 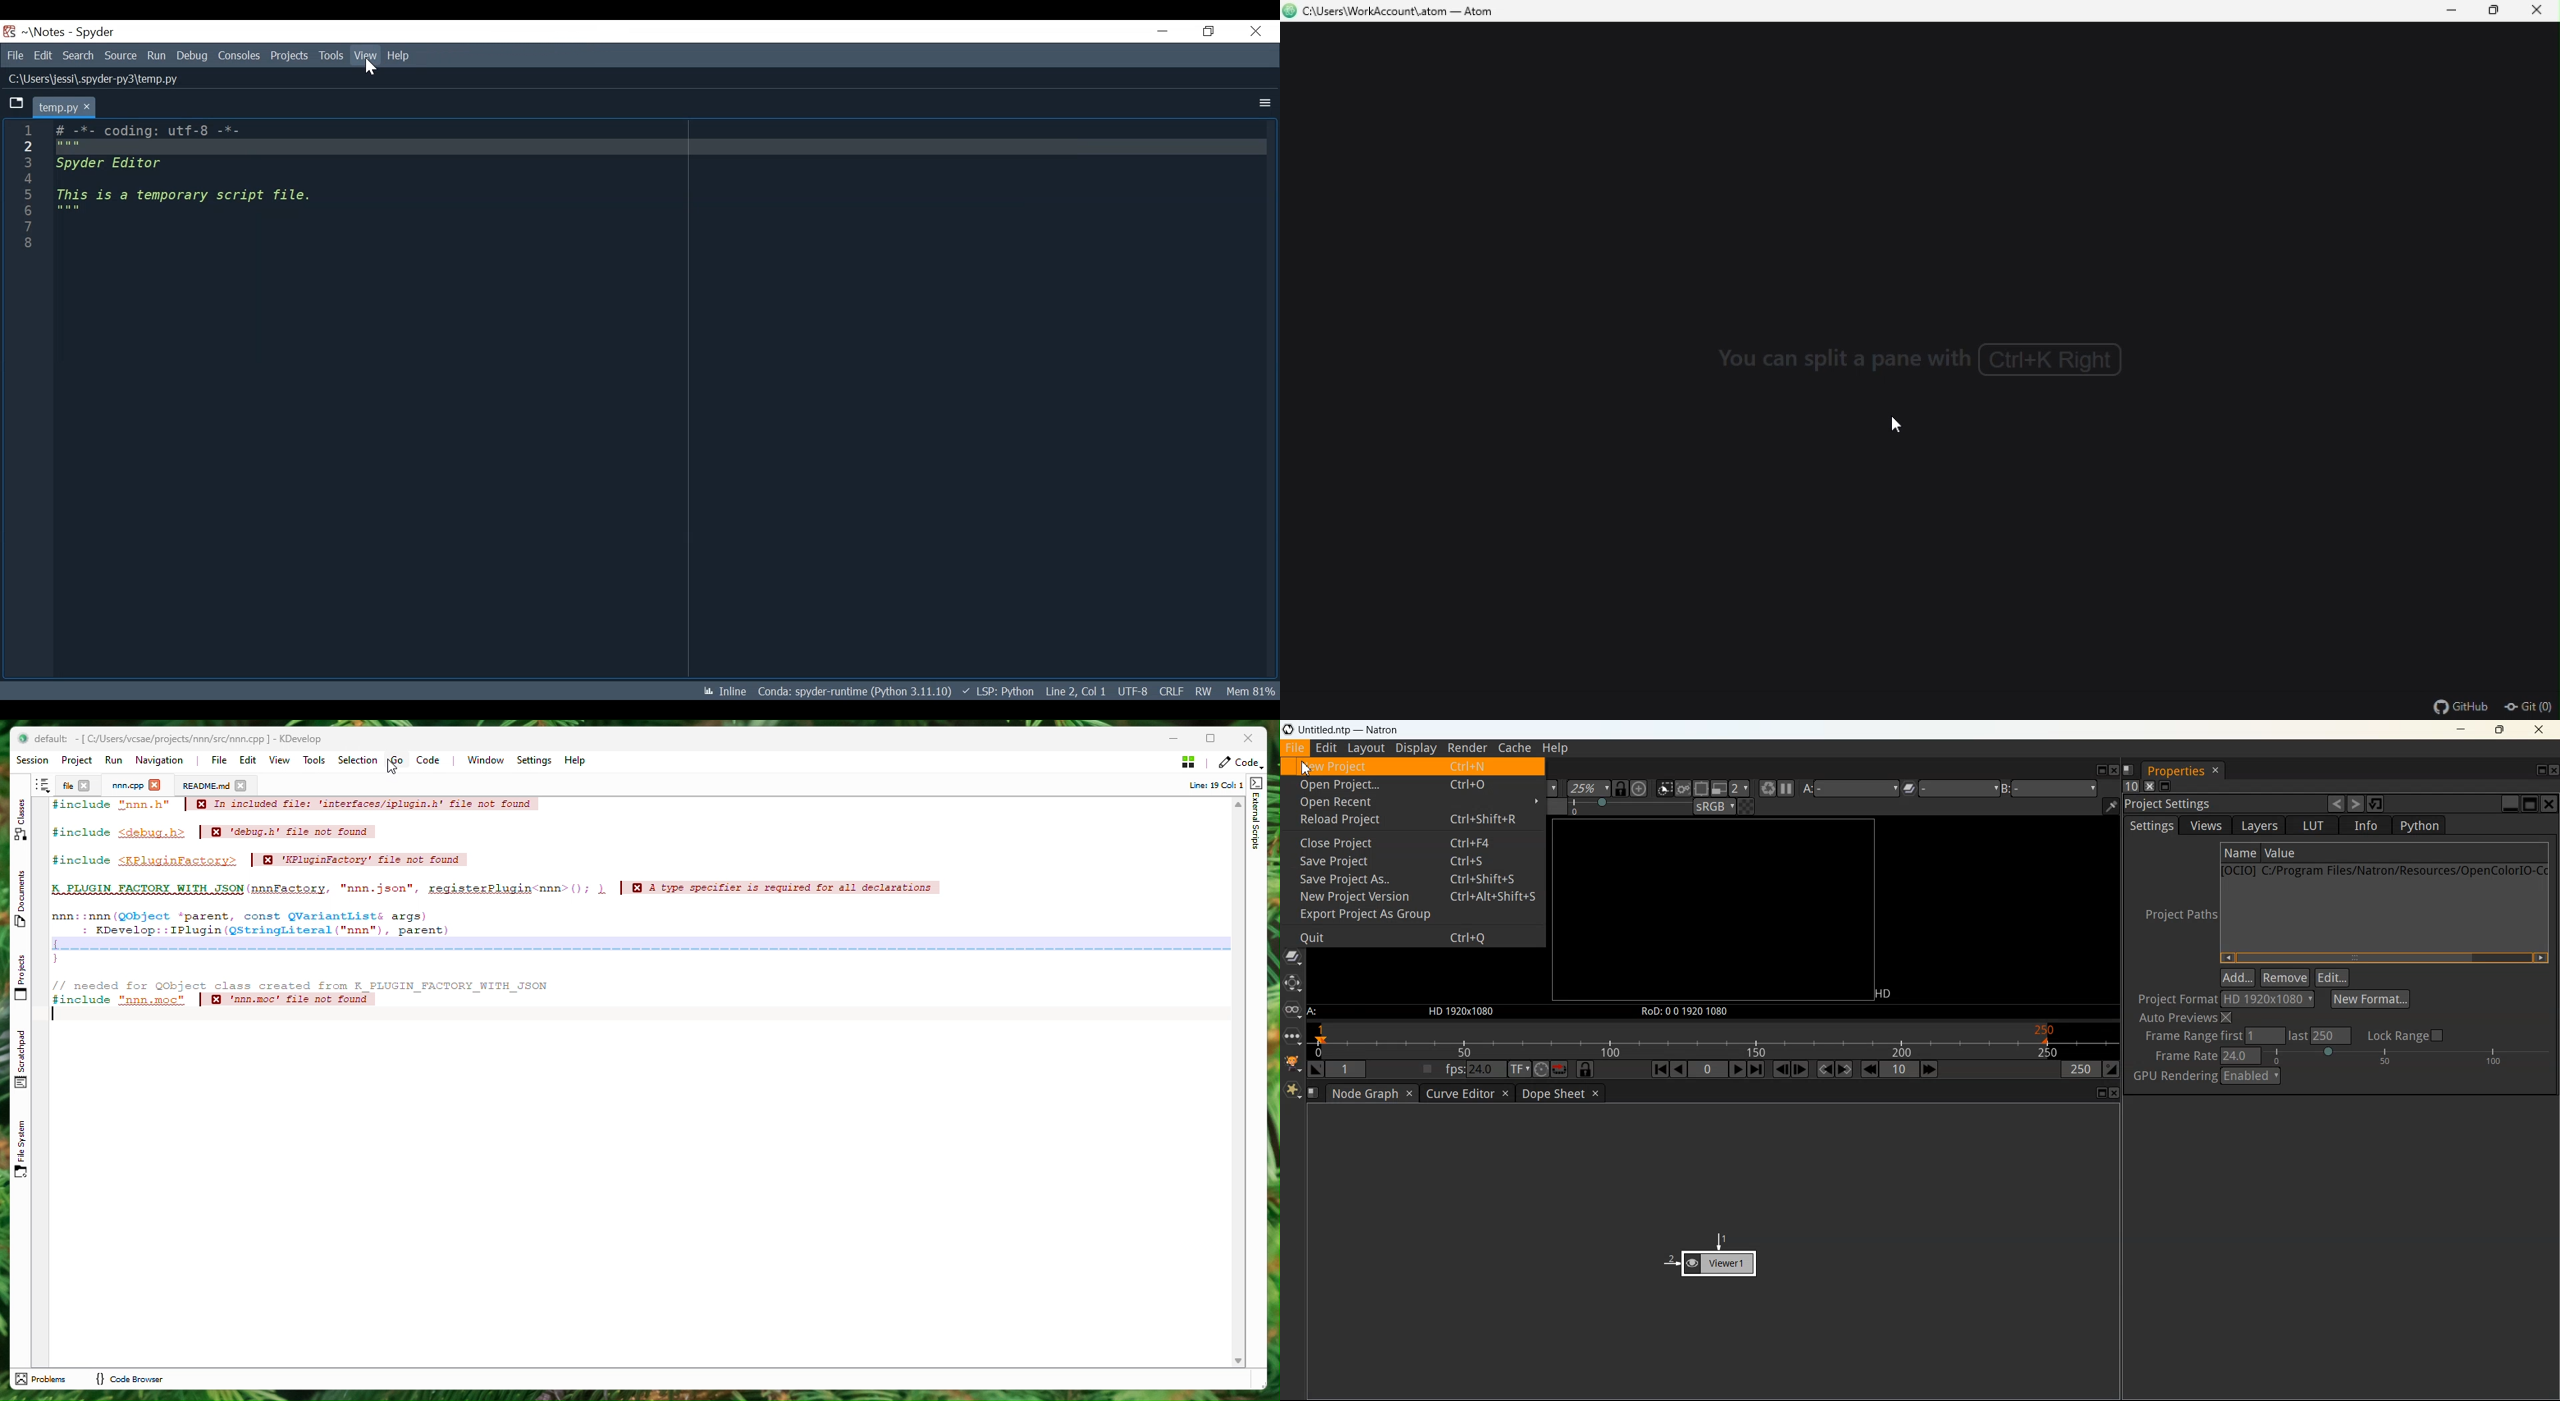 I want to click on Close, so click(x=2539, y=11).